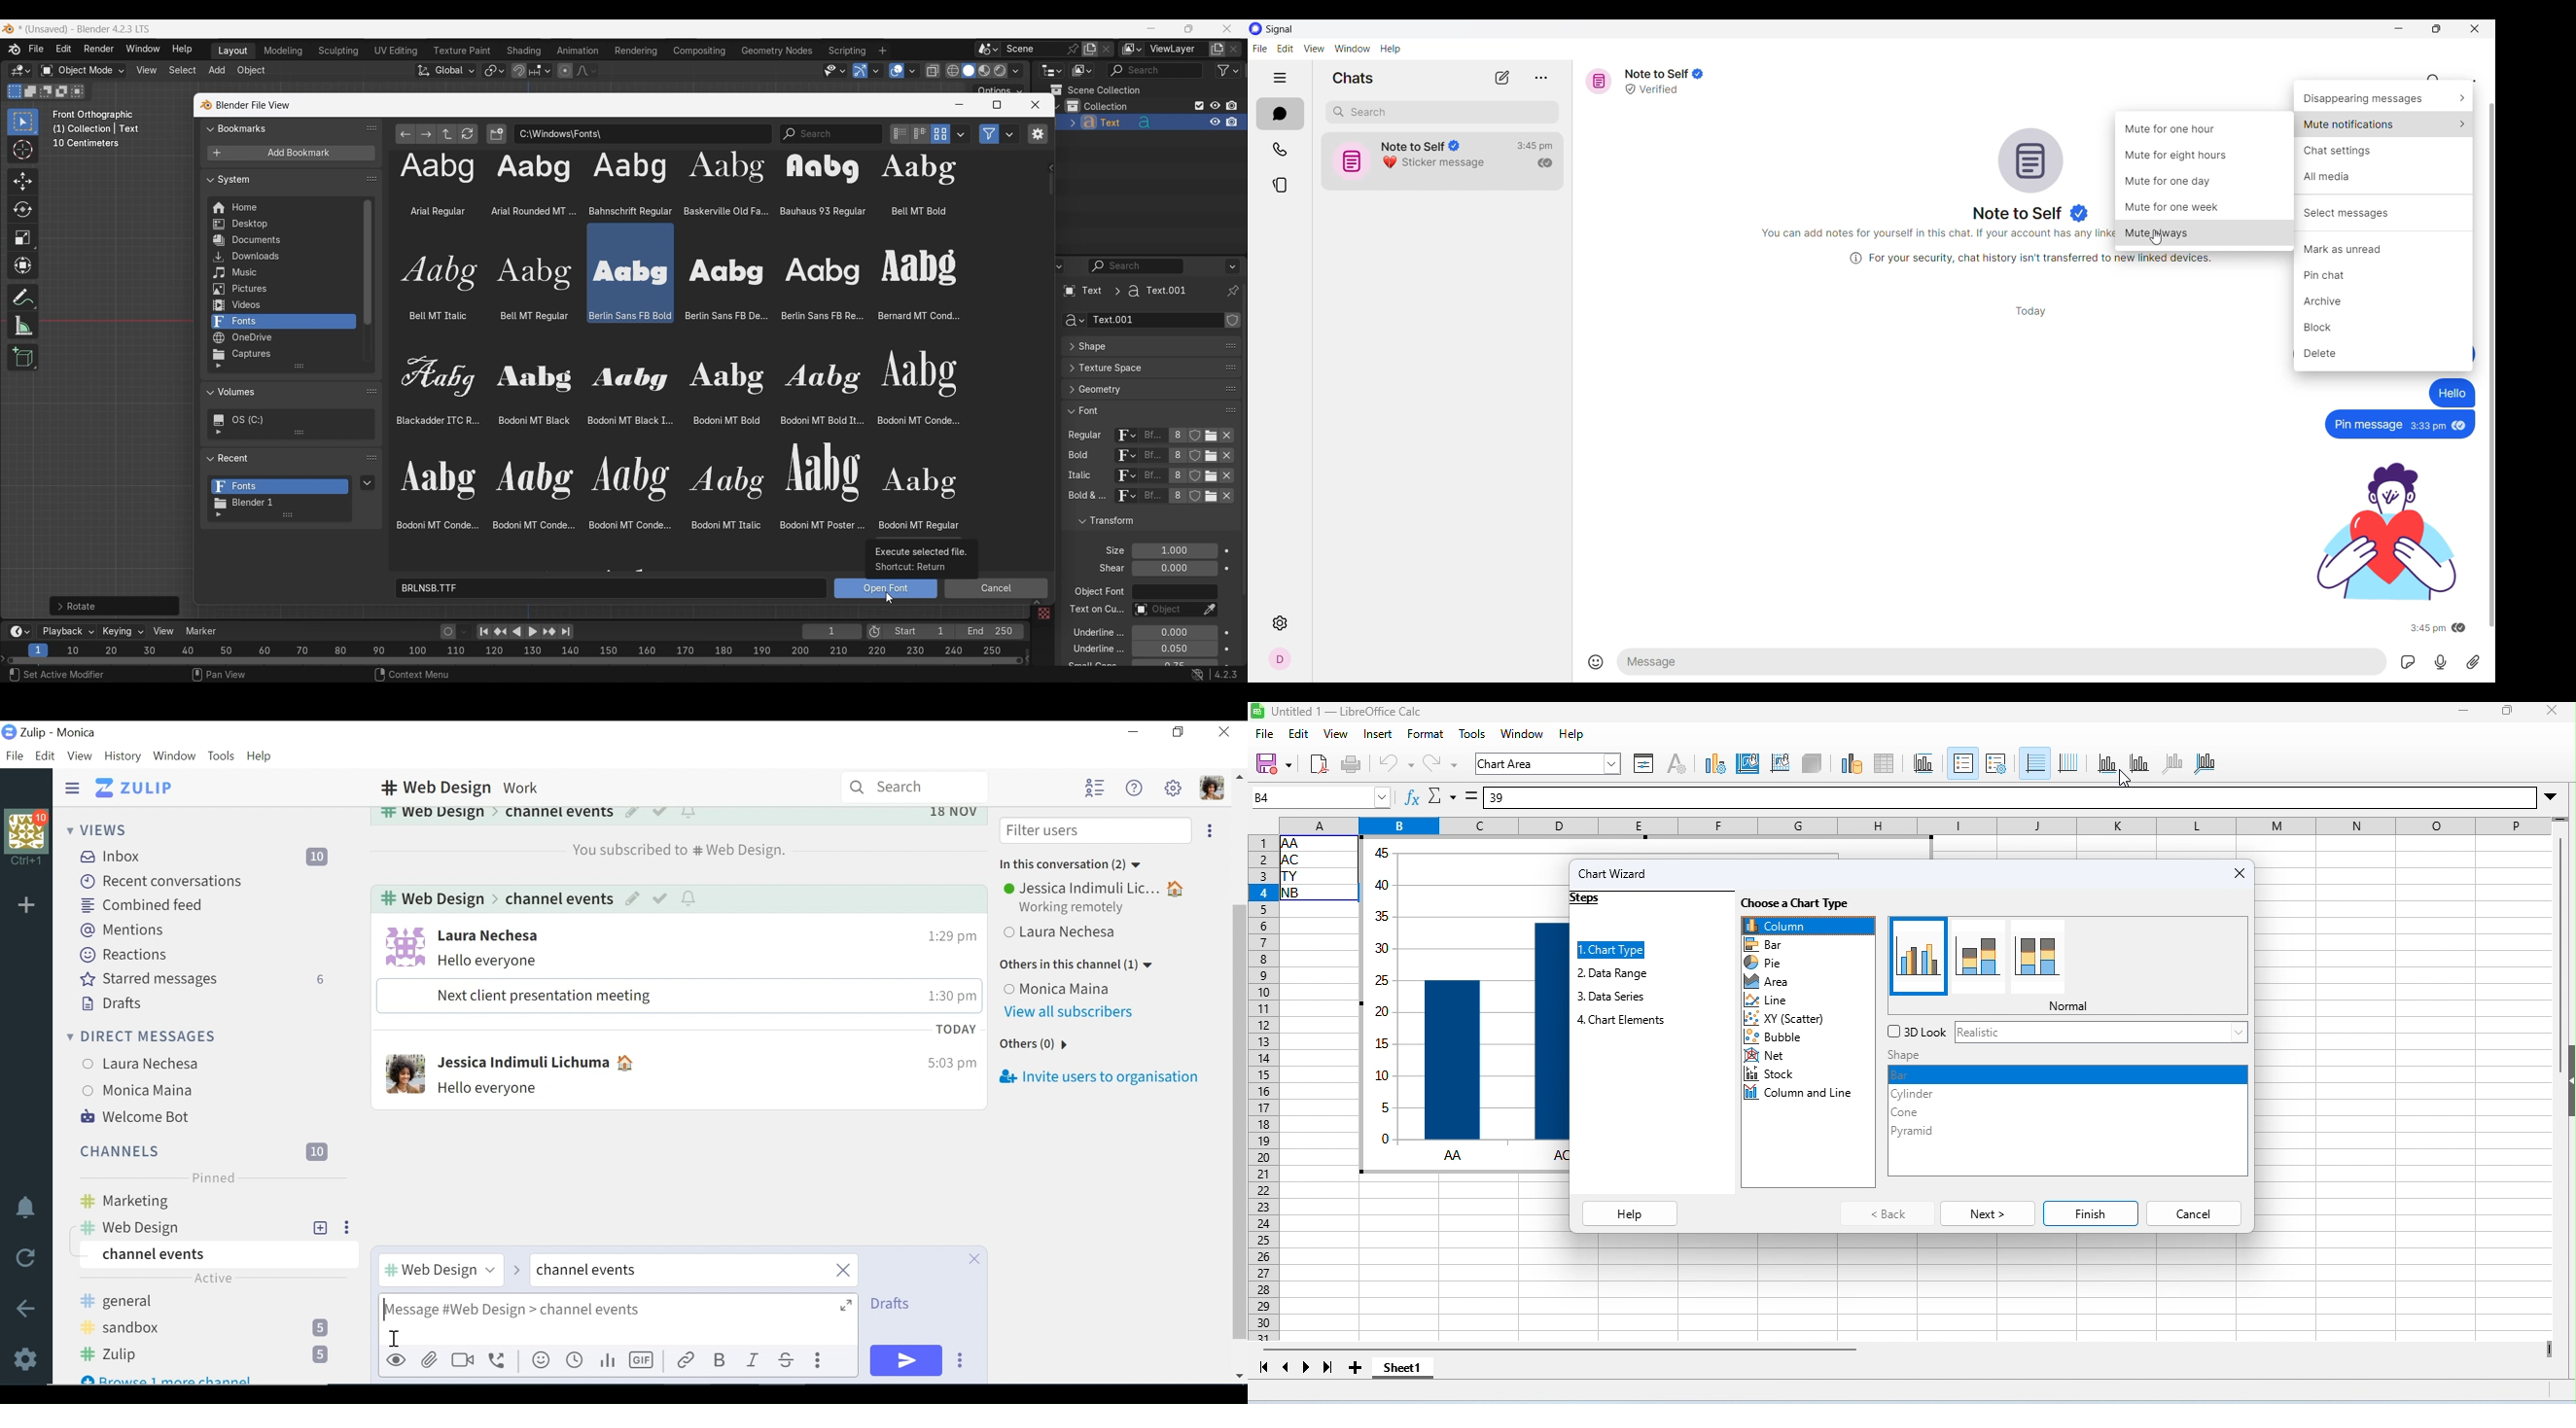 The image size is (2576, 1428). I want to click on Jump to end point, so click(566, 632).